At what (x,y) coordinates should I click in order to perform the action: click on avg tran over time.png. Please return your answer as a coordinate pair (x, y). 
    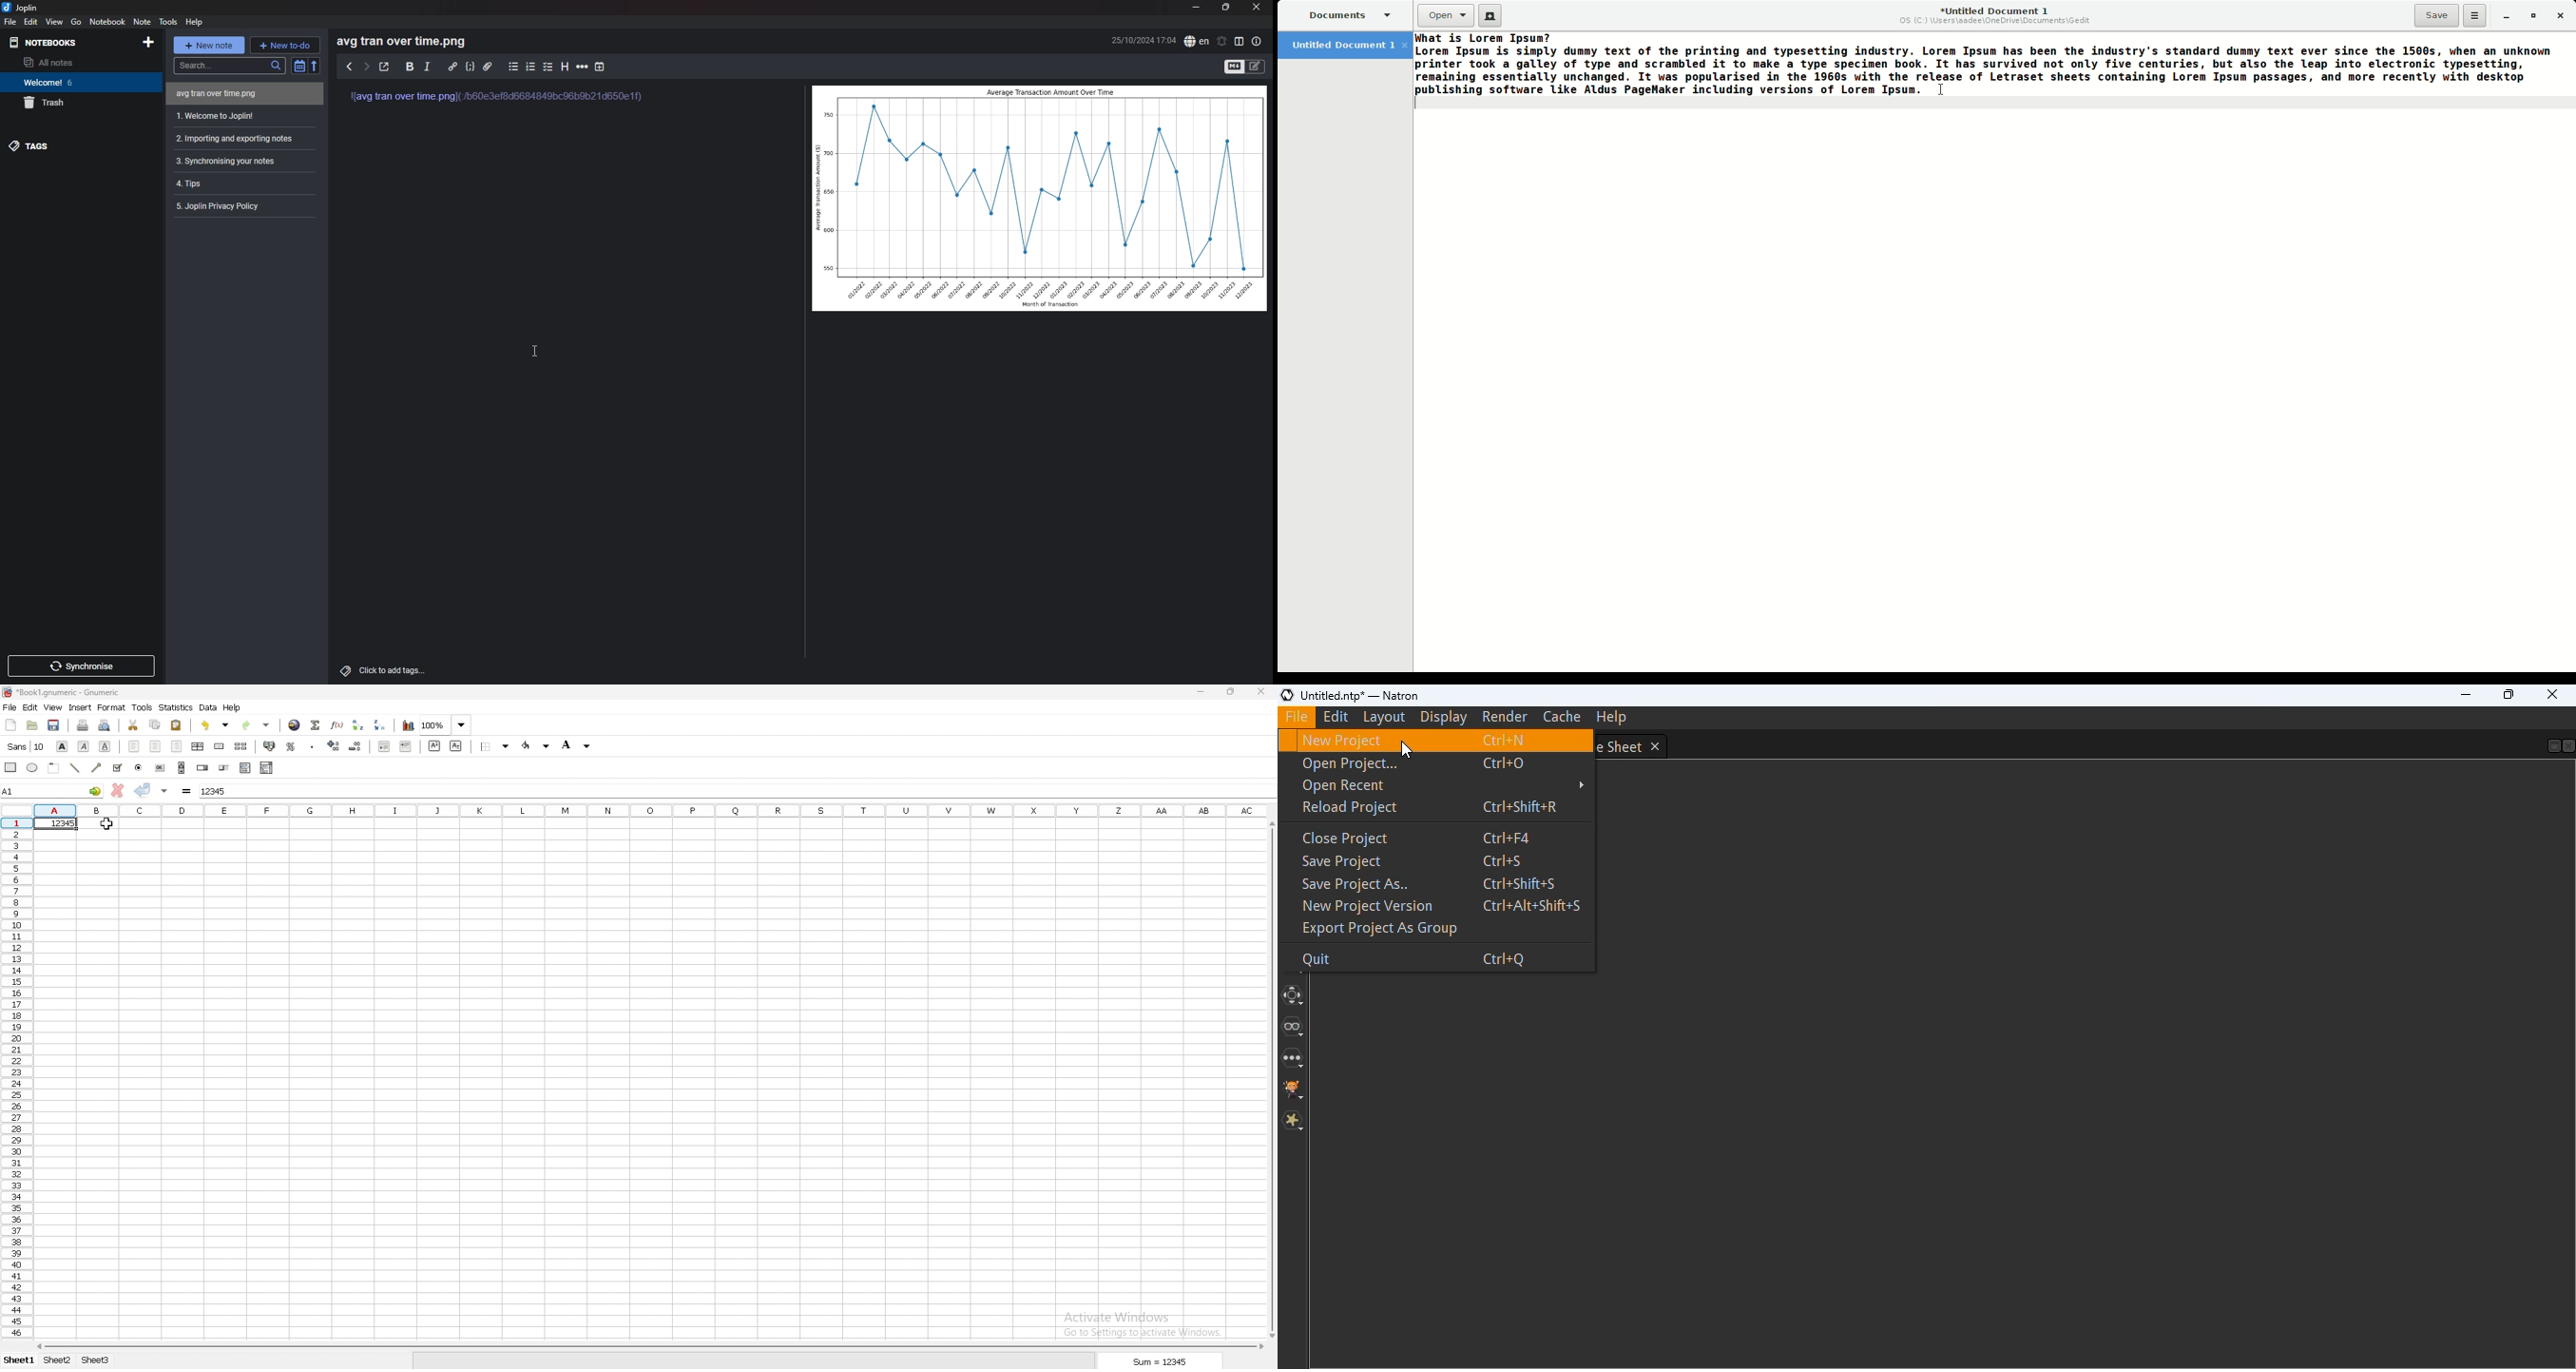
    Looking at the image, I should click on (178, 94).